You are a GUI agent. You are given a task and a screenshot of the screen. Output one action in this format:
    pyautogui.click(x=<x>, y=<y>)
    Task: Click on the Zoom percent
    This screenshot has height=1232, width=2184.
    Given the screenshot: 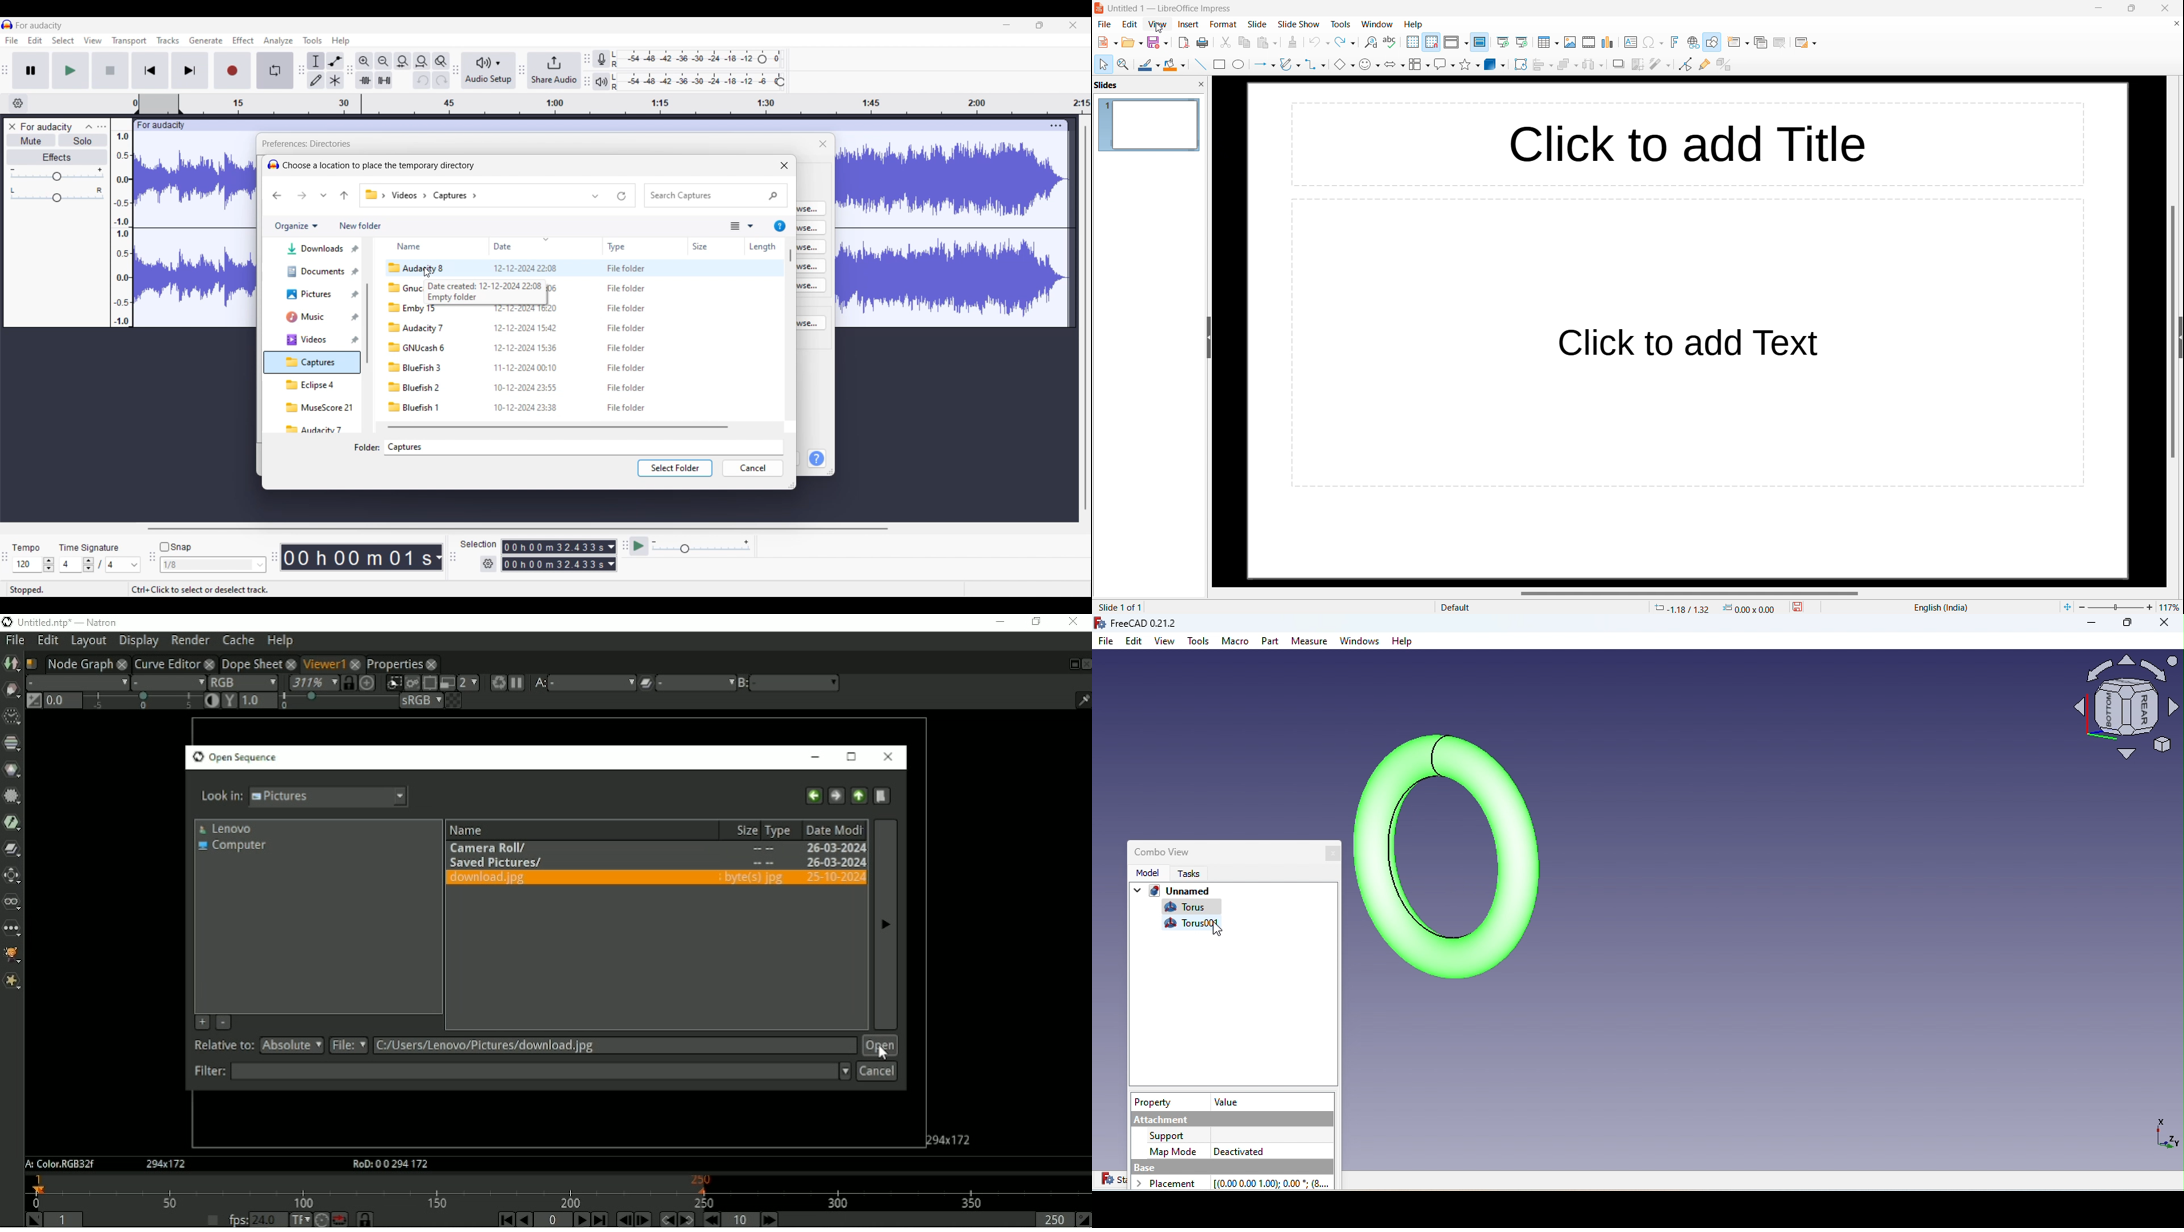 What is the action you would take?
    pyautogui.click(x=2116, y=607)
    